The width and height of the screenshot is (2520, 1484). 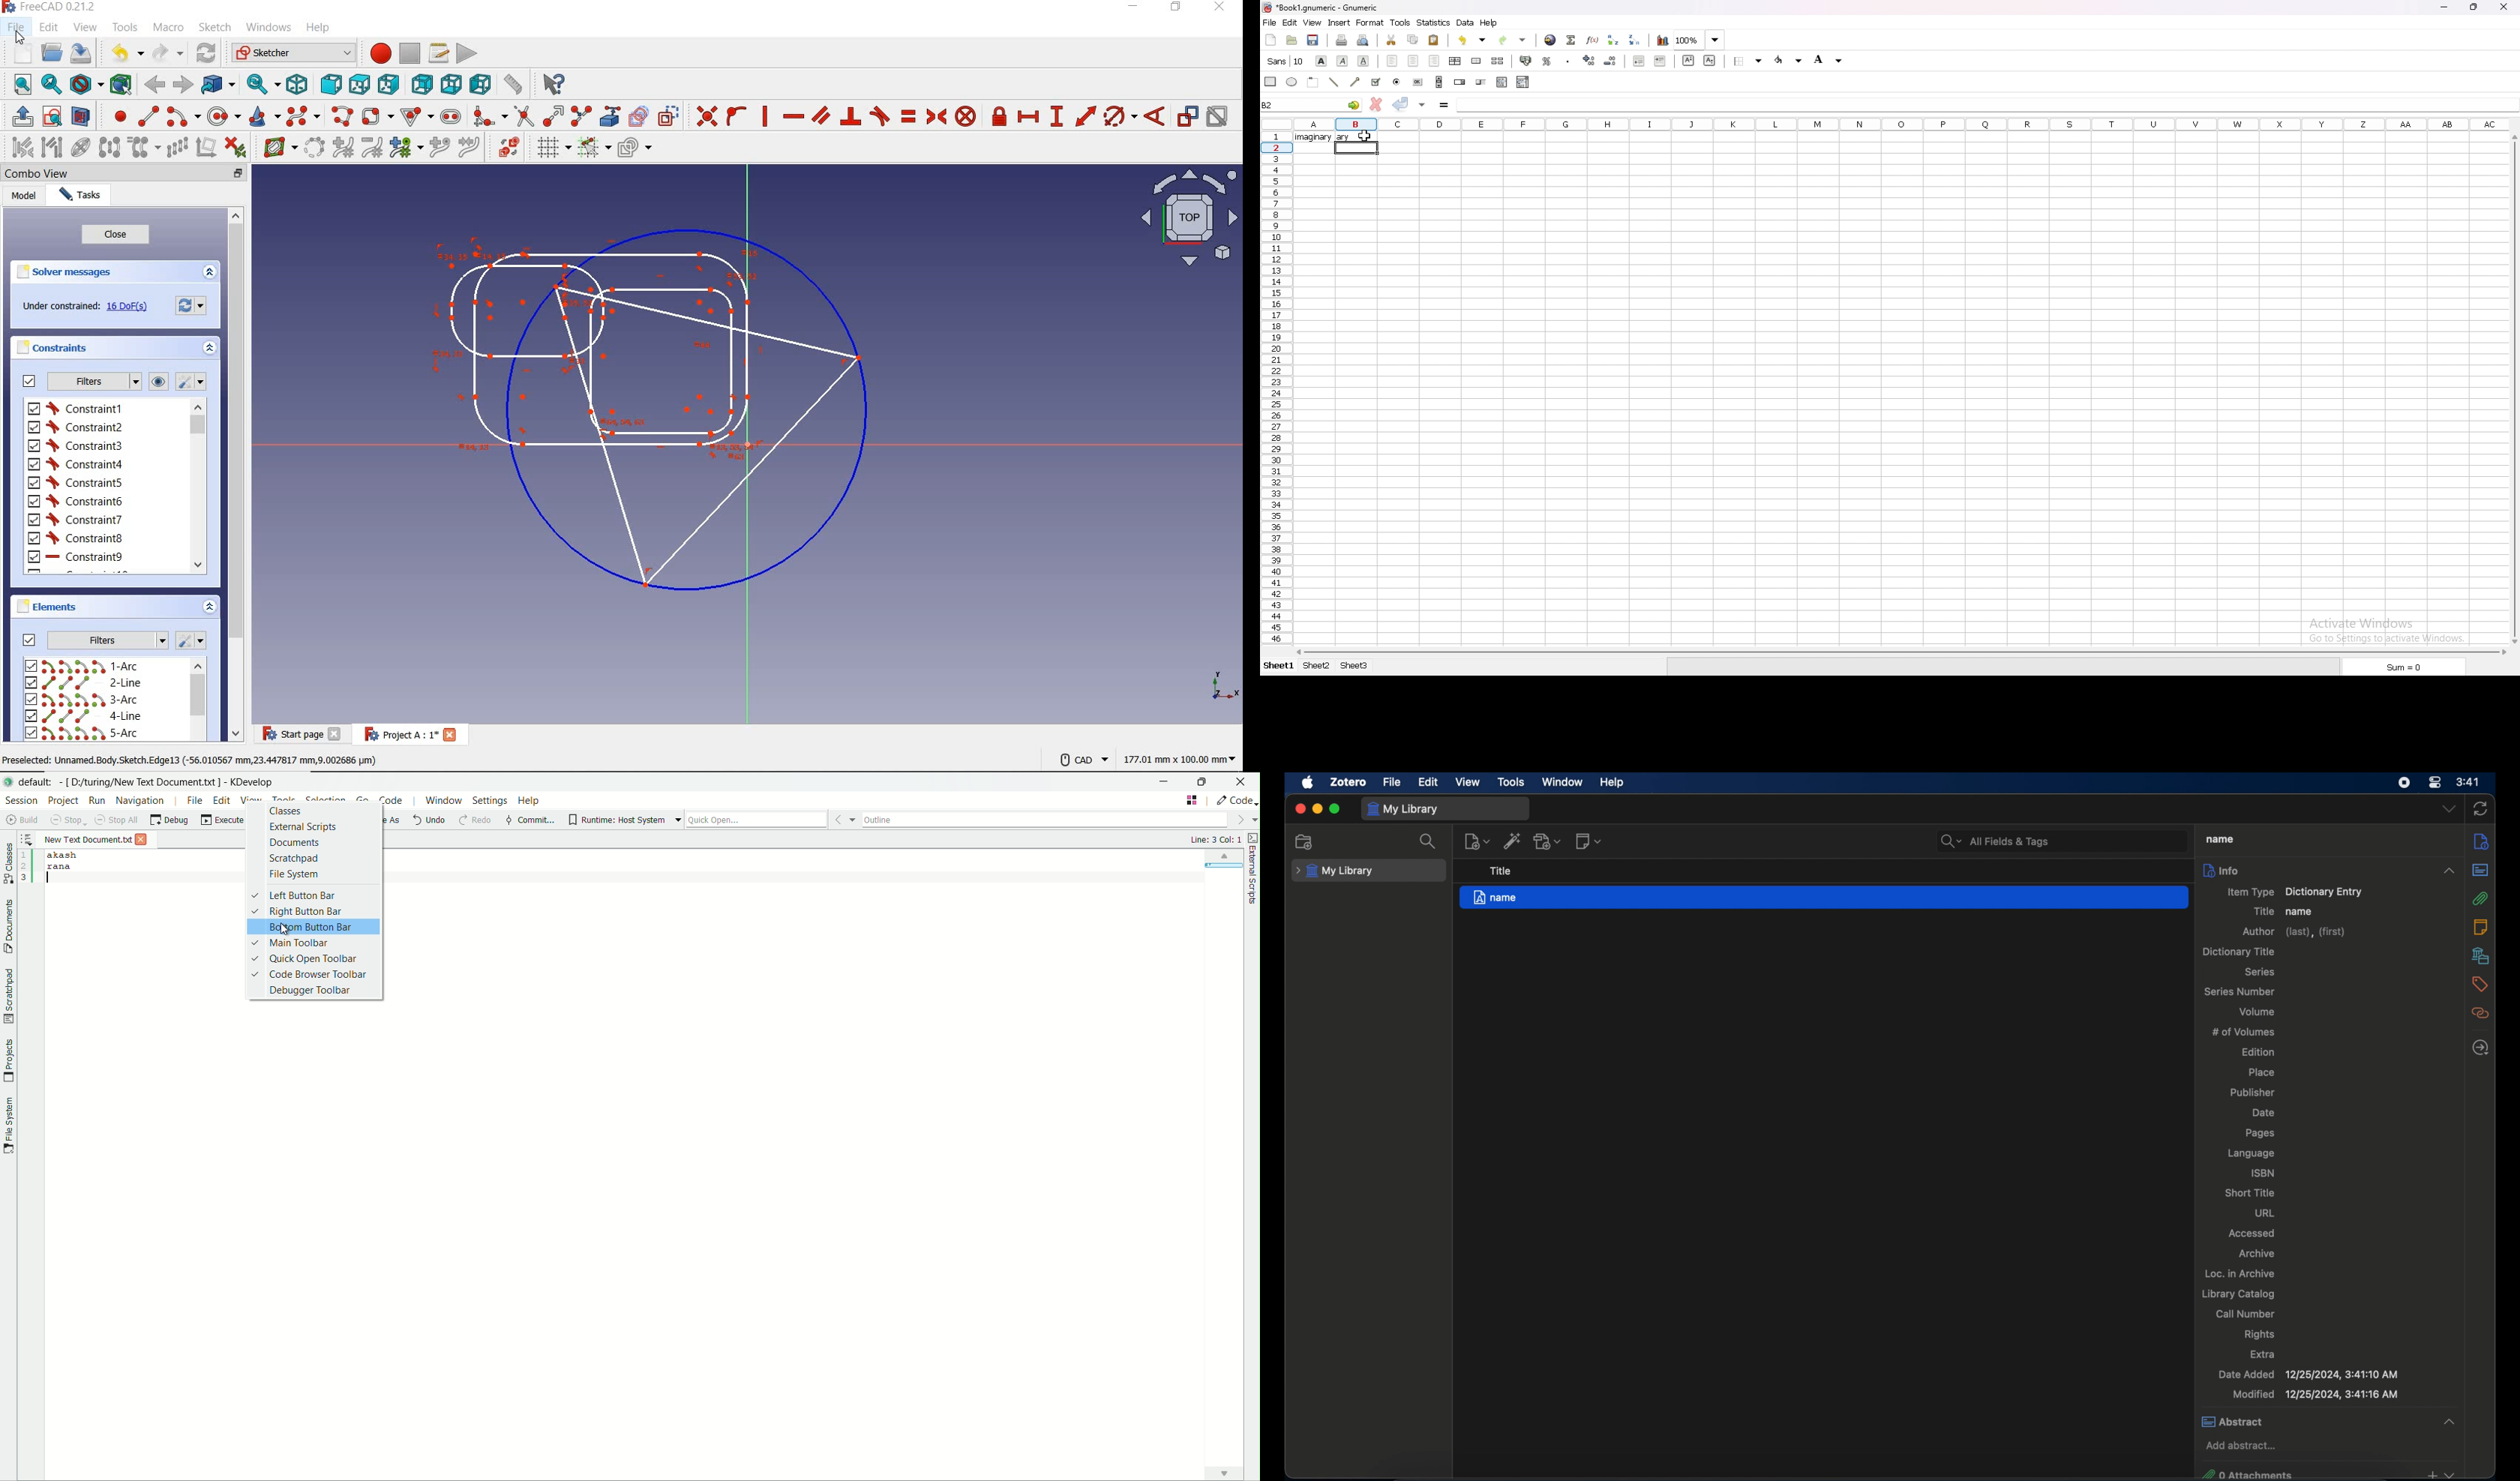 I want to click on item type, so click(x=2296, y=892).